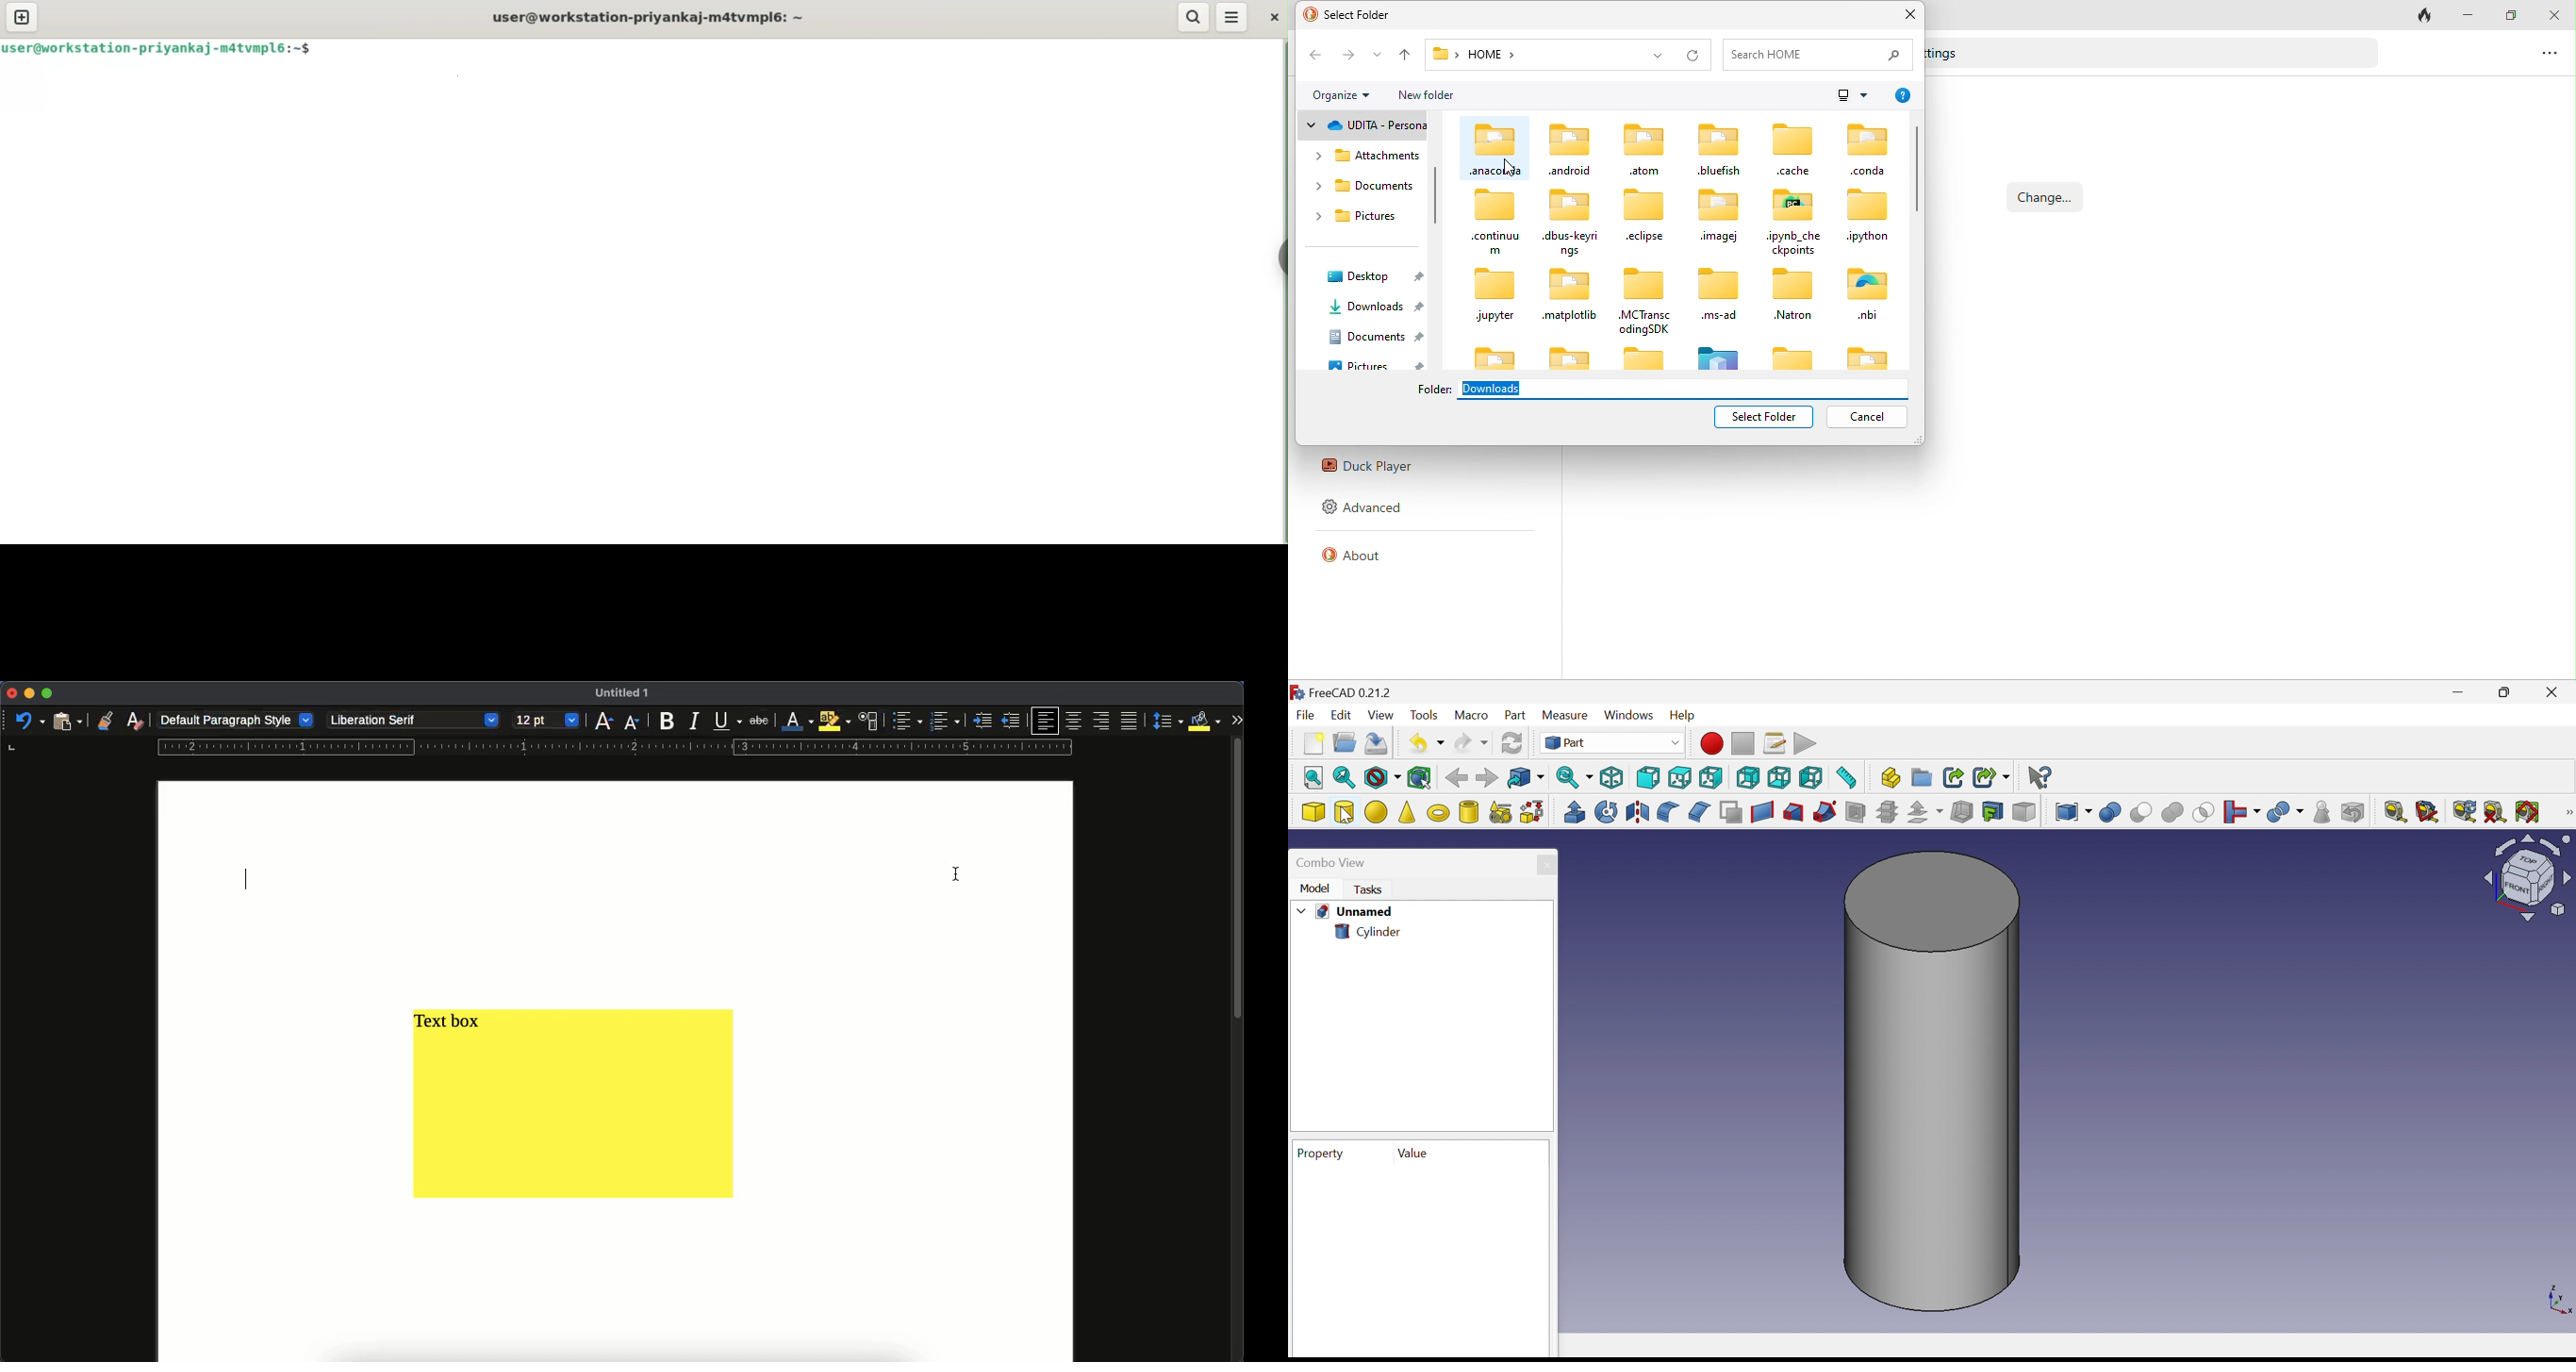 This screenshot has height=1372, width=2576. Describe the element at coordinates (1304, 714) in the screenshot. I see `File` at that location.